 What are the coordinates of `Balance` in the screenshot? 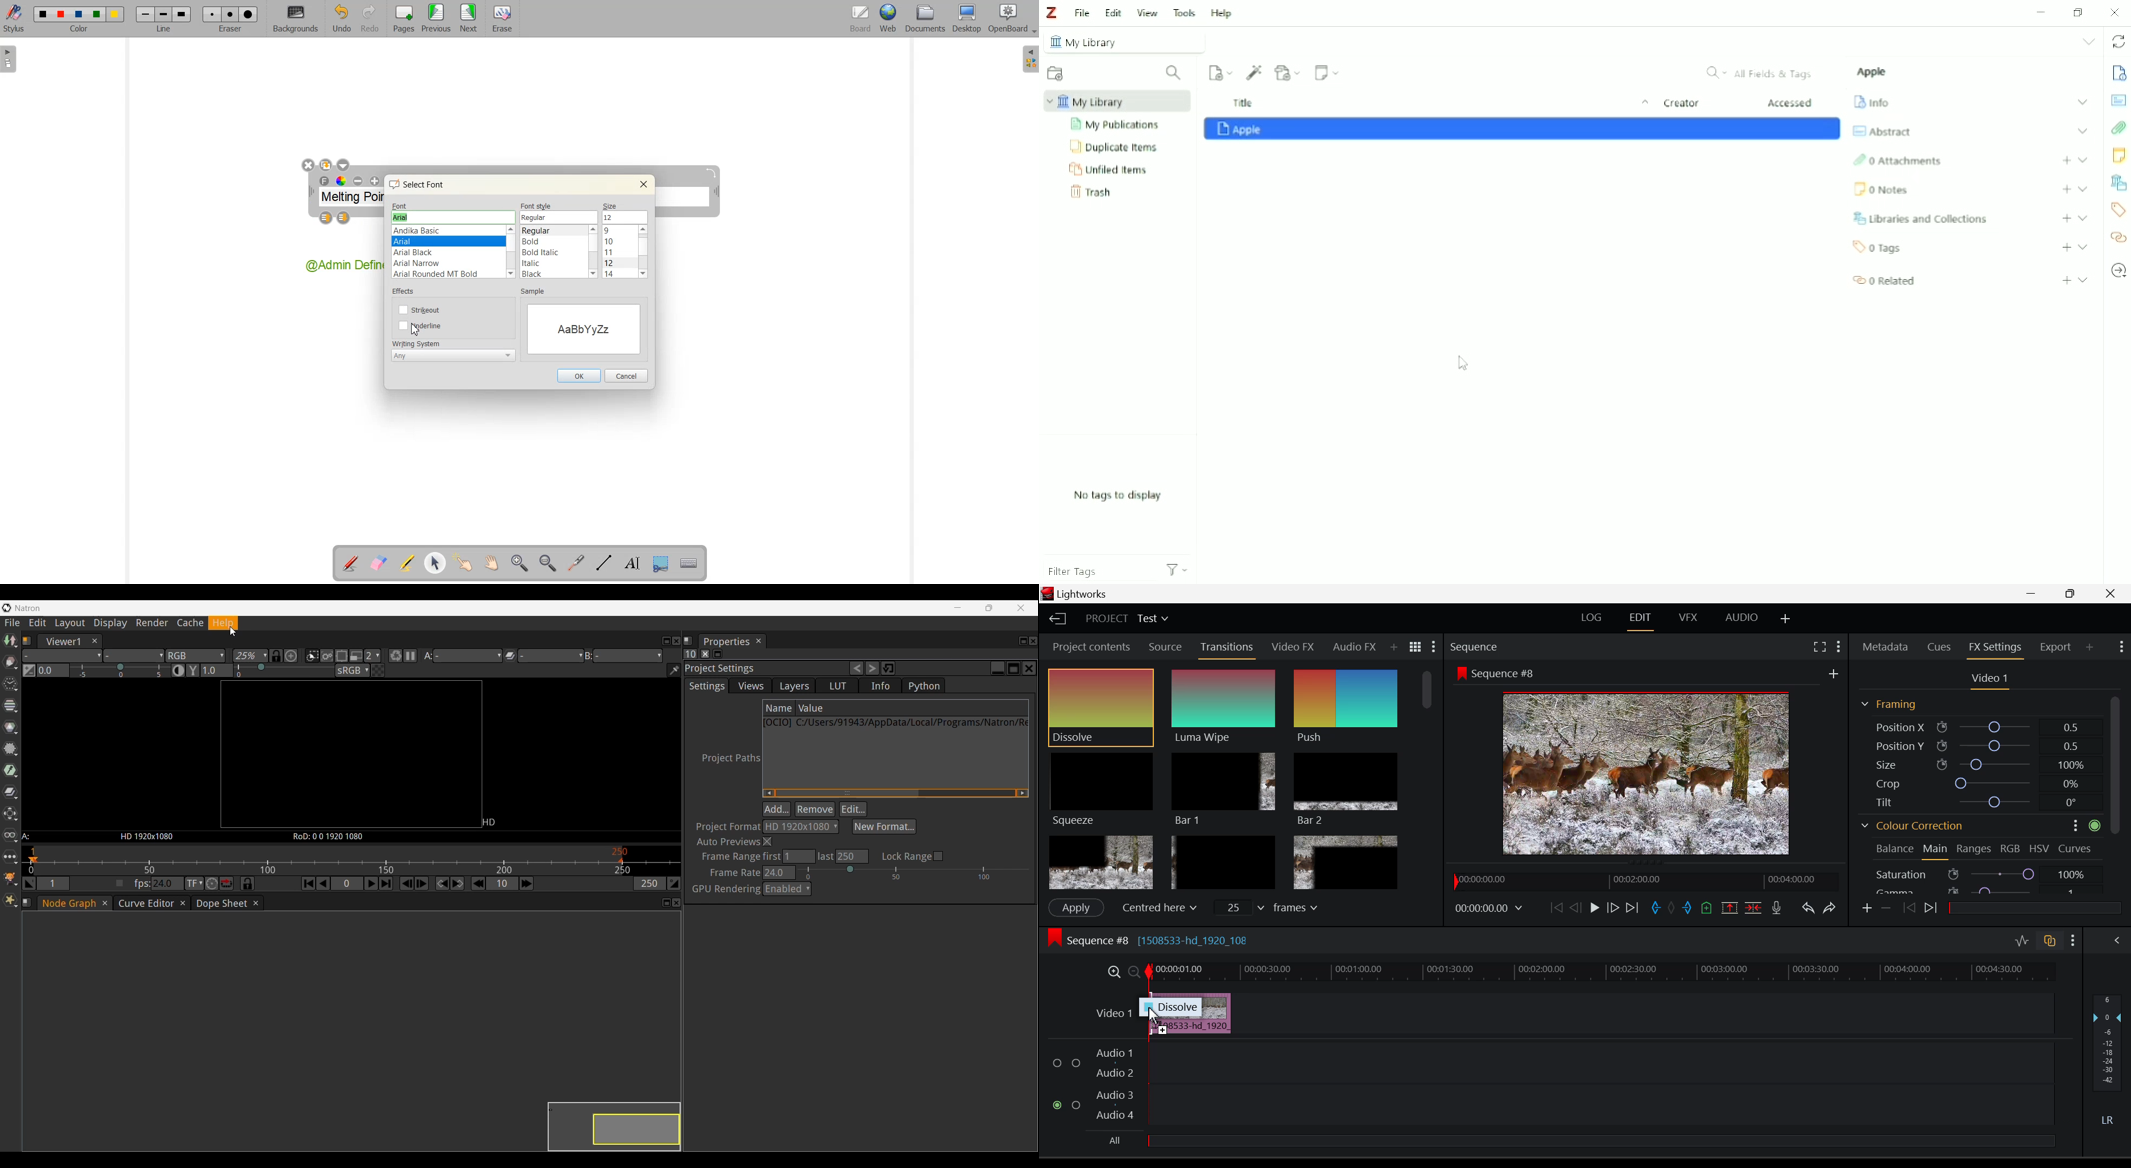 It's located at (1894, 848).